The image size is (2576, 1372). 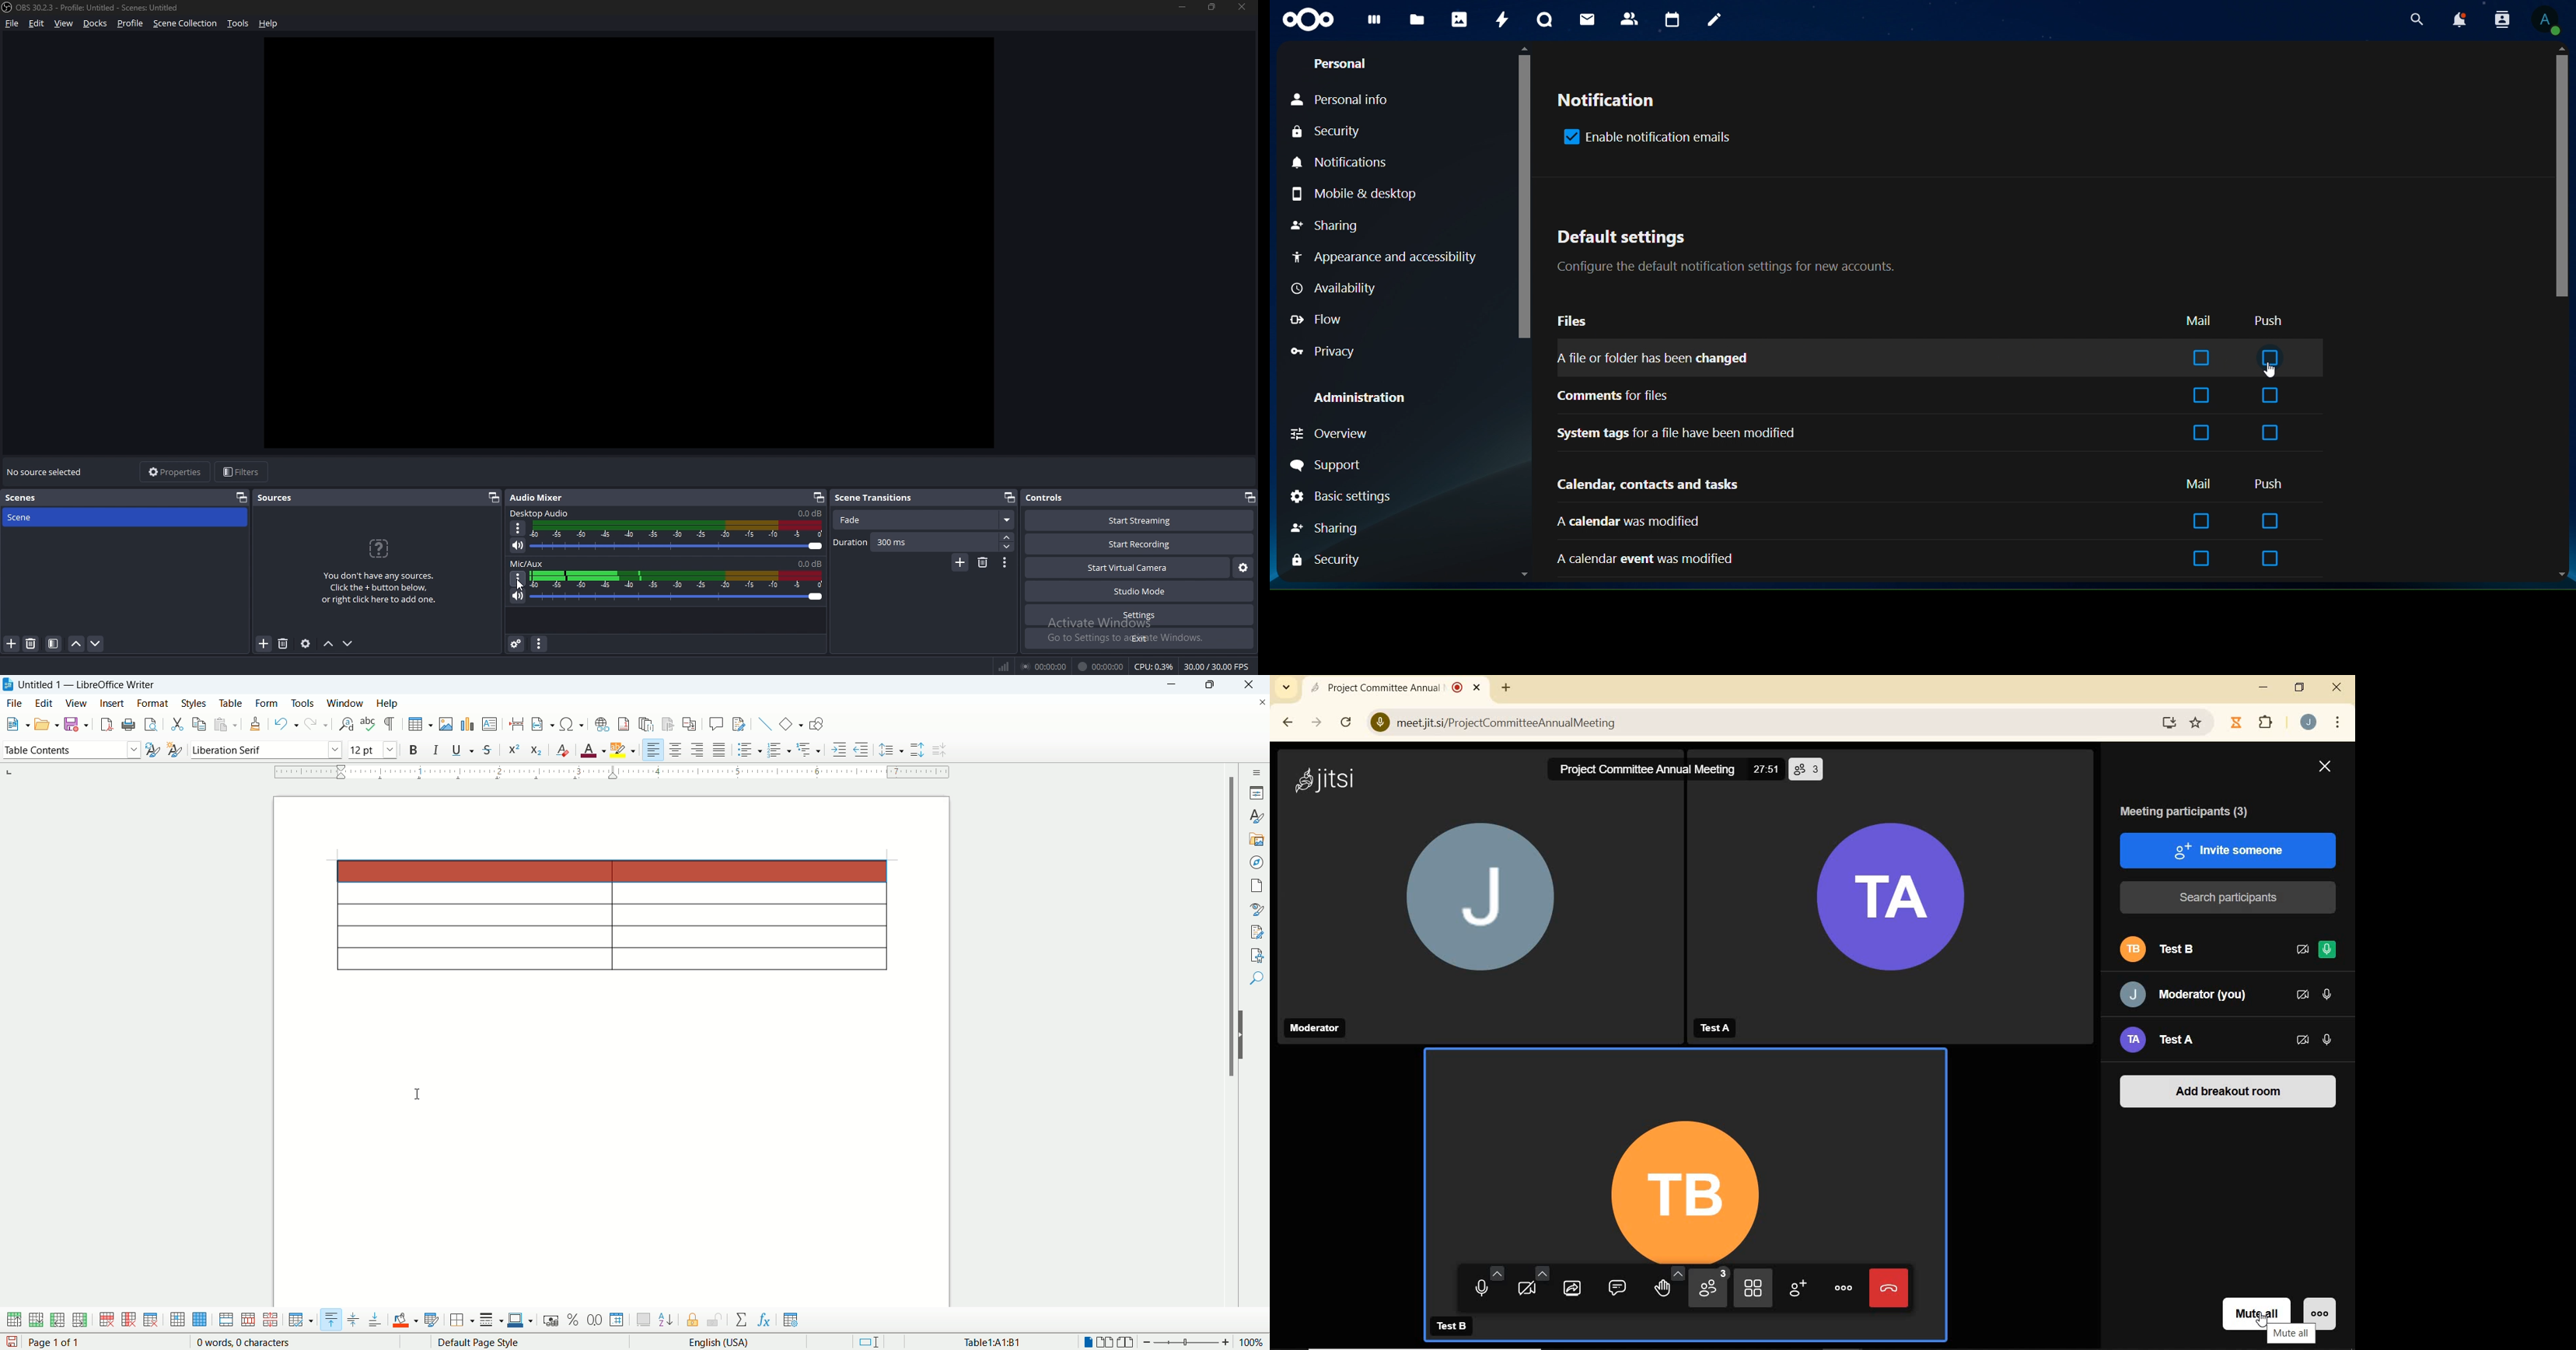 I want to click on new style, so click(x=174, y=752).